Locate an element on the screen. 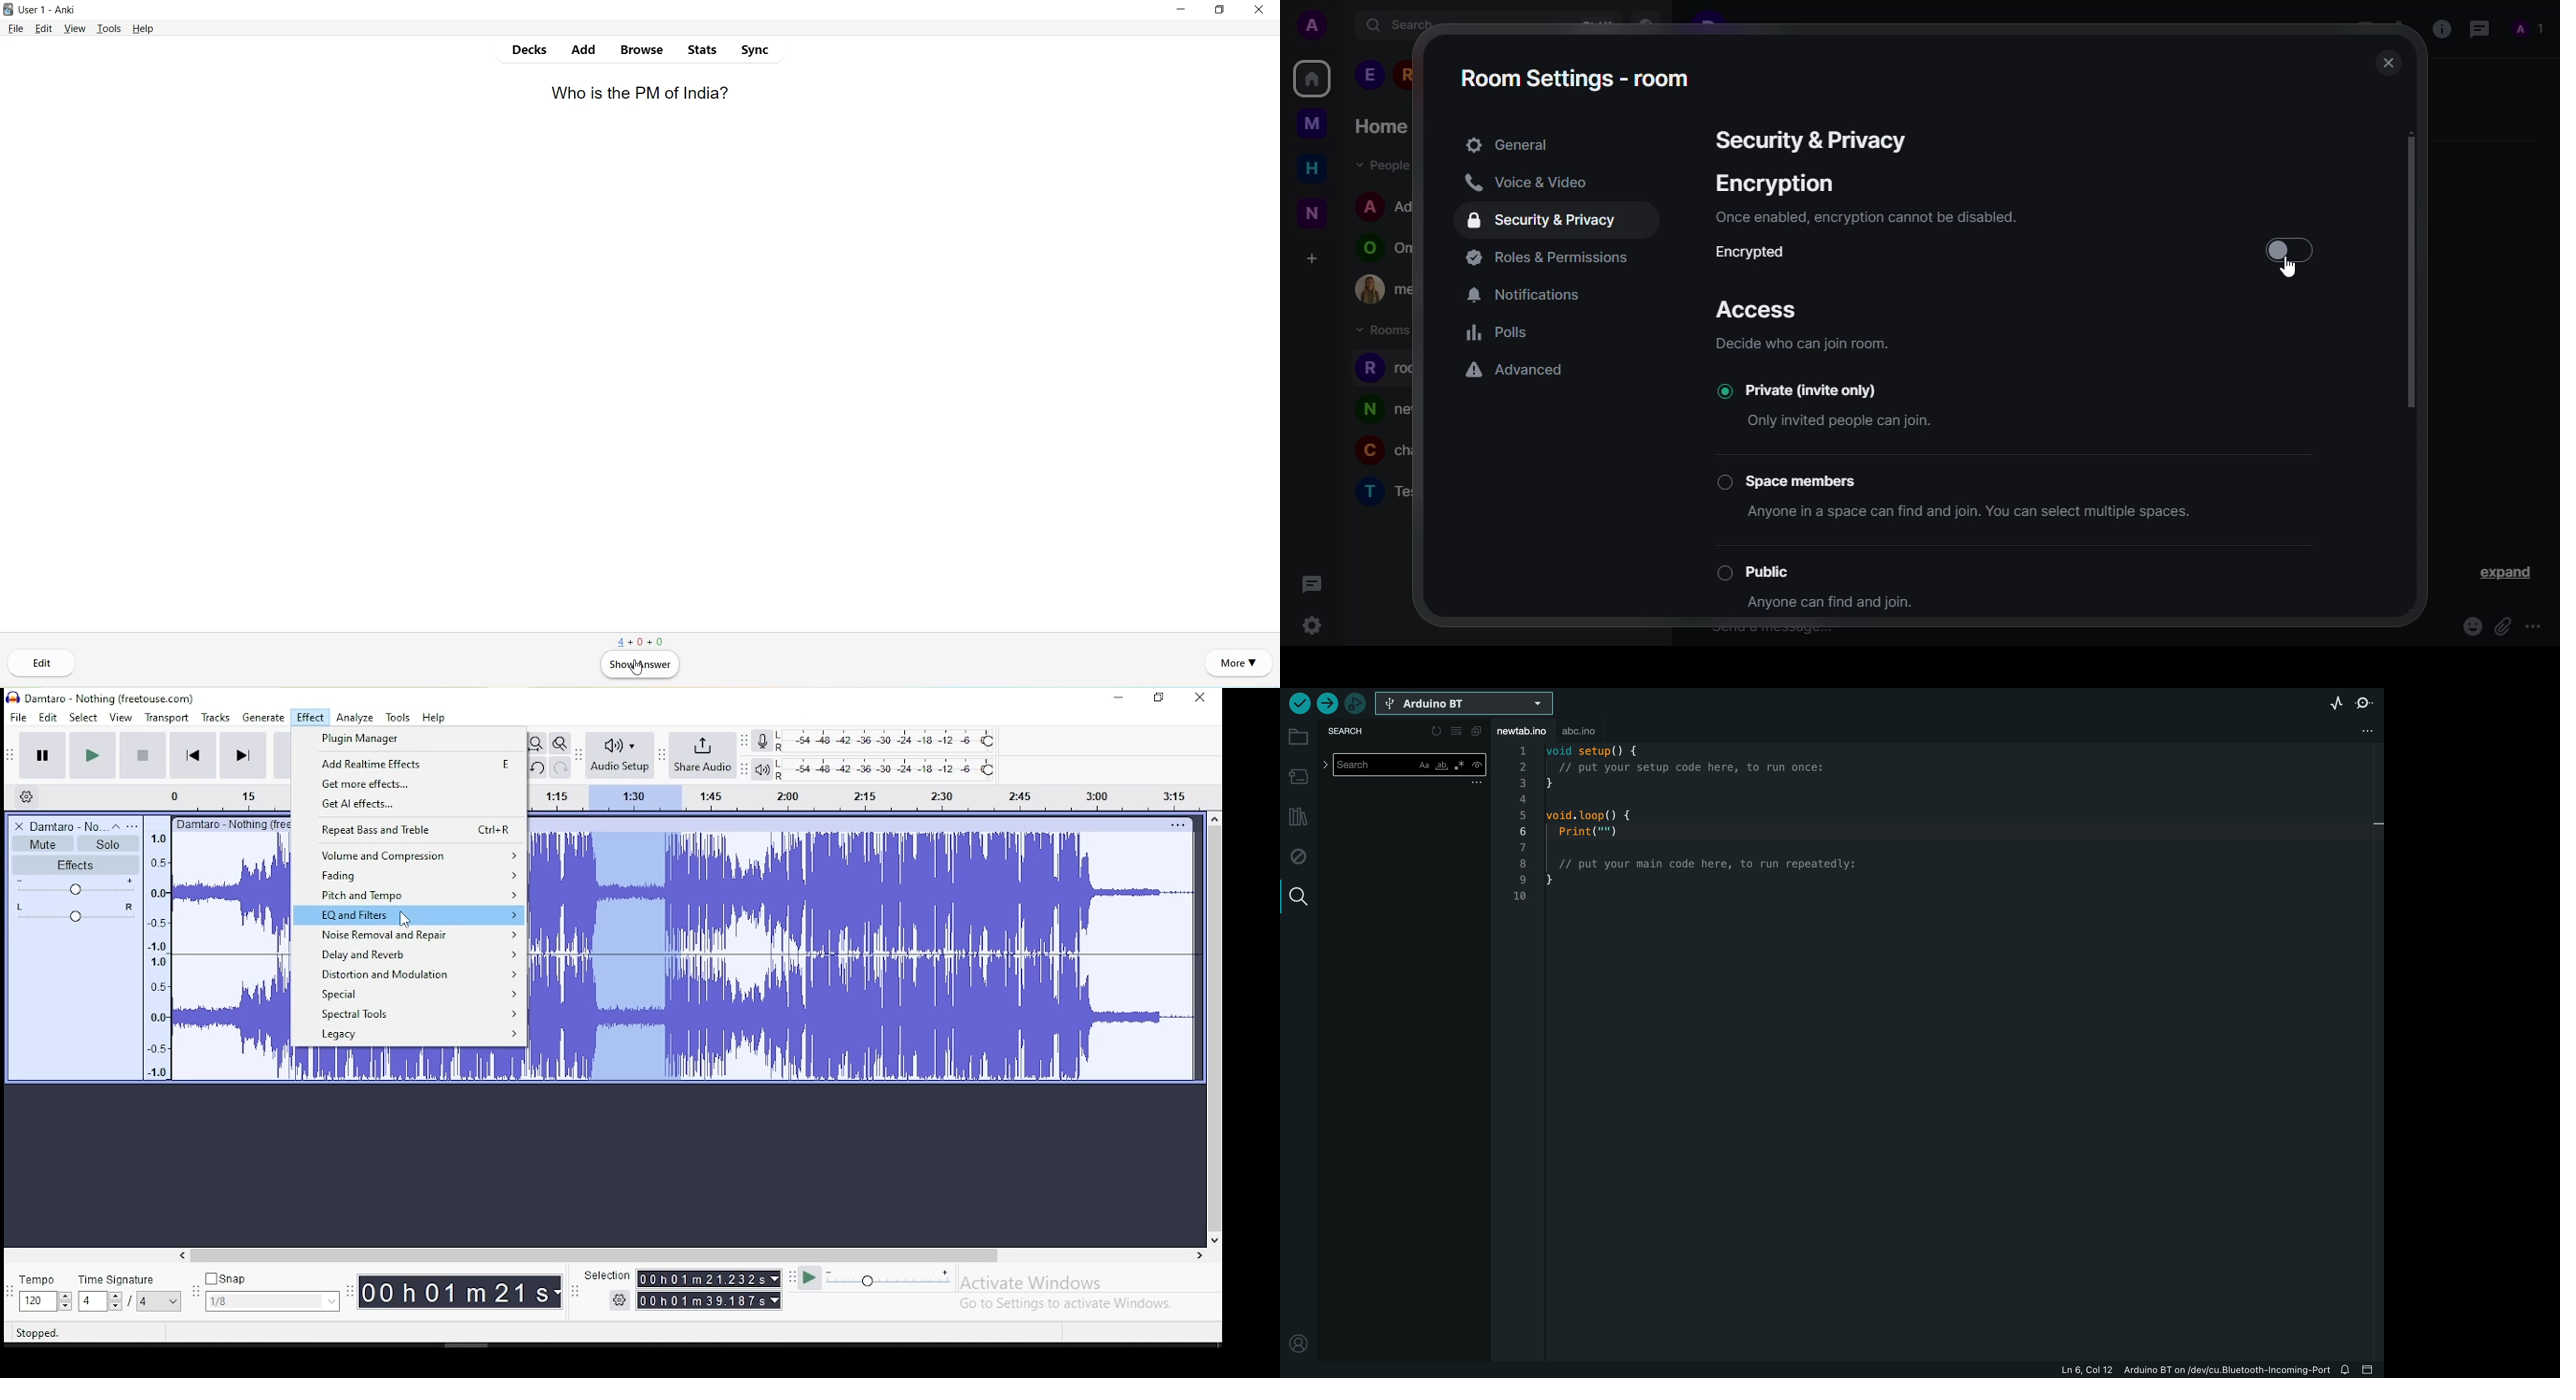 This screenshot has width=2576, height=1400. file tab is located at coordinates (1525, 733).